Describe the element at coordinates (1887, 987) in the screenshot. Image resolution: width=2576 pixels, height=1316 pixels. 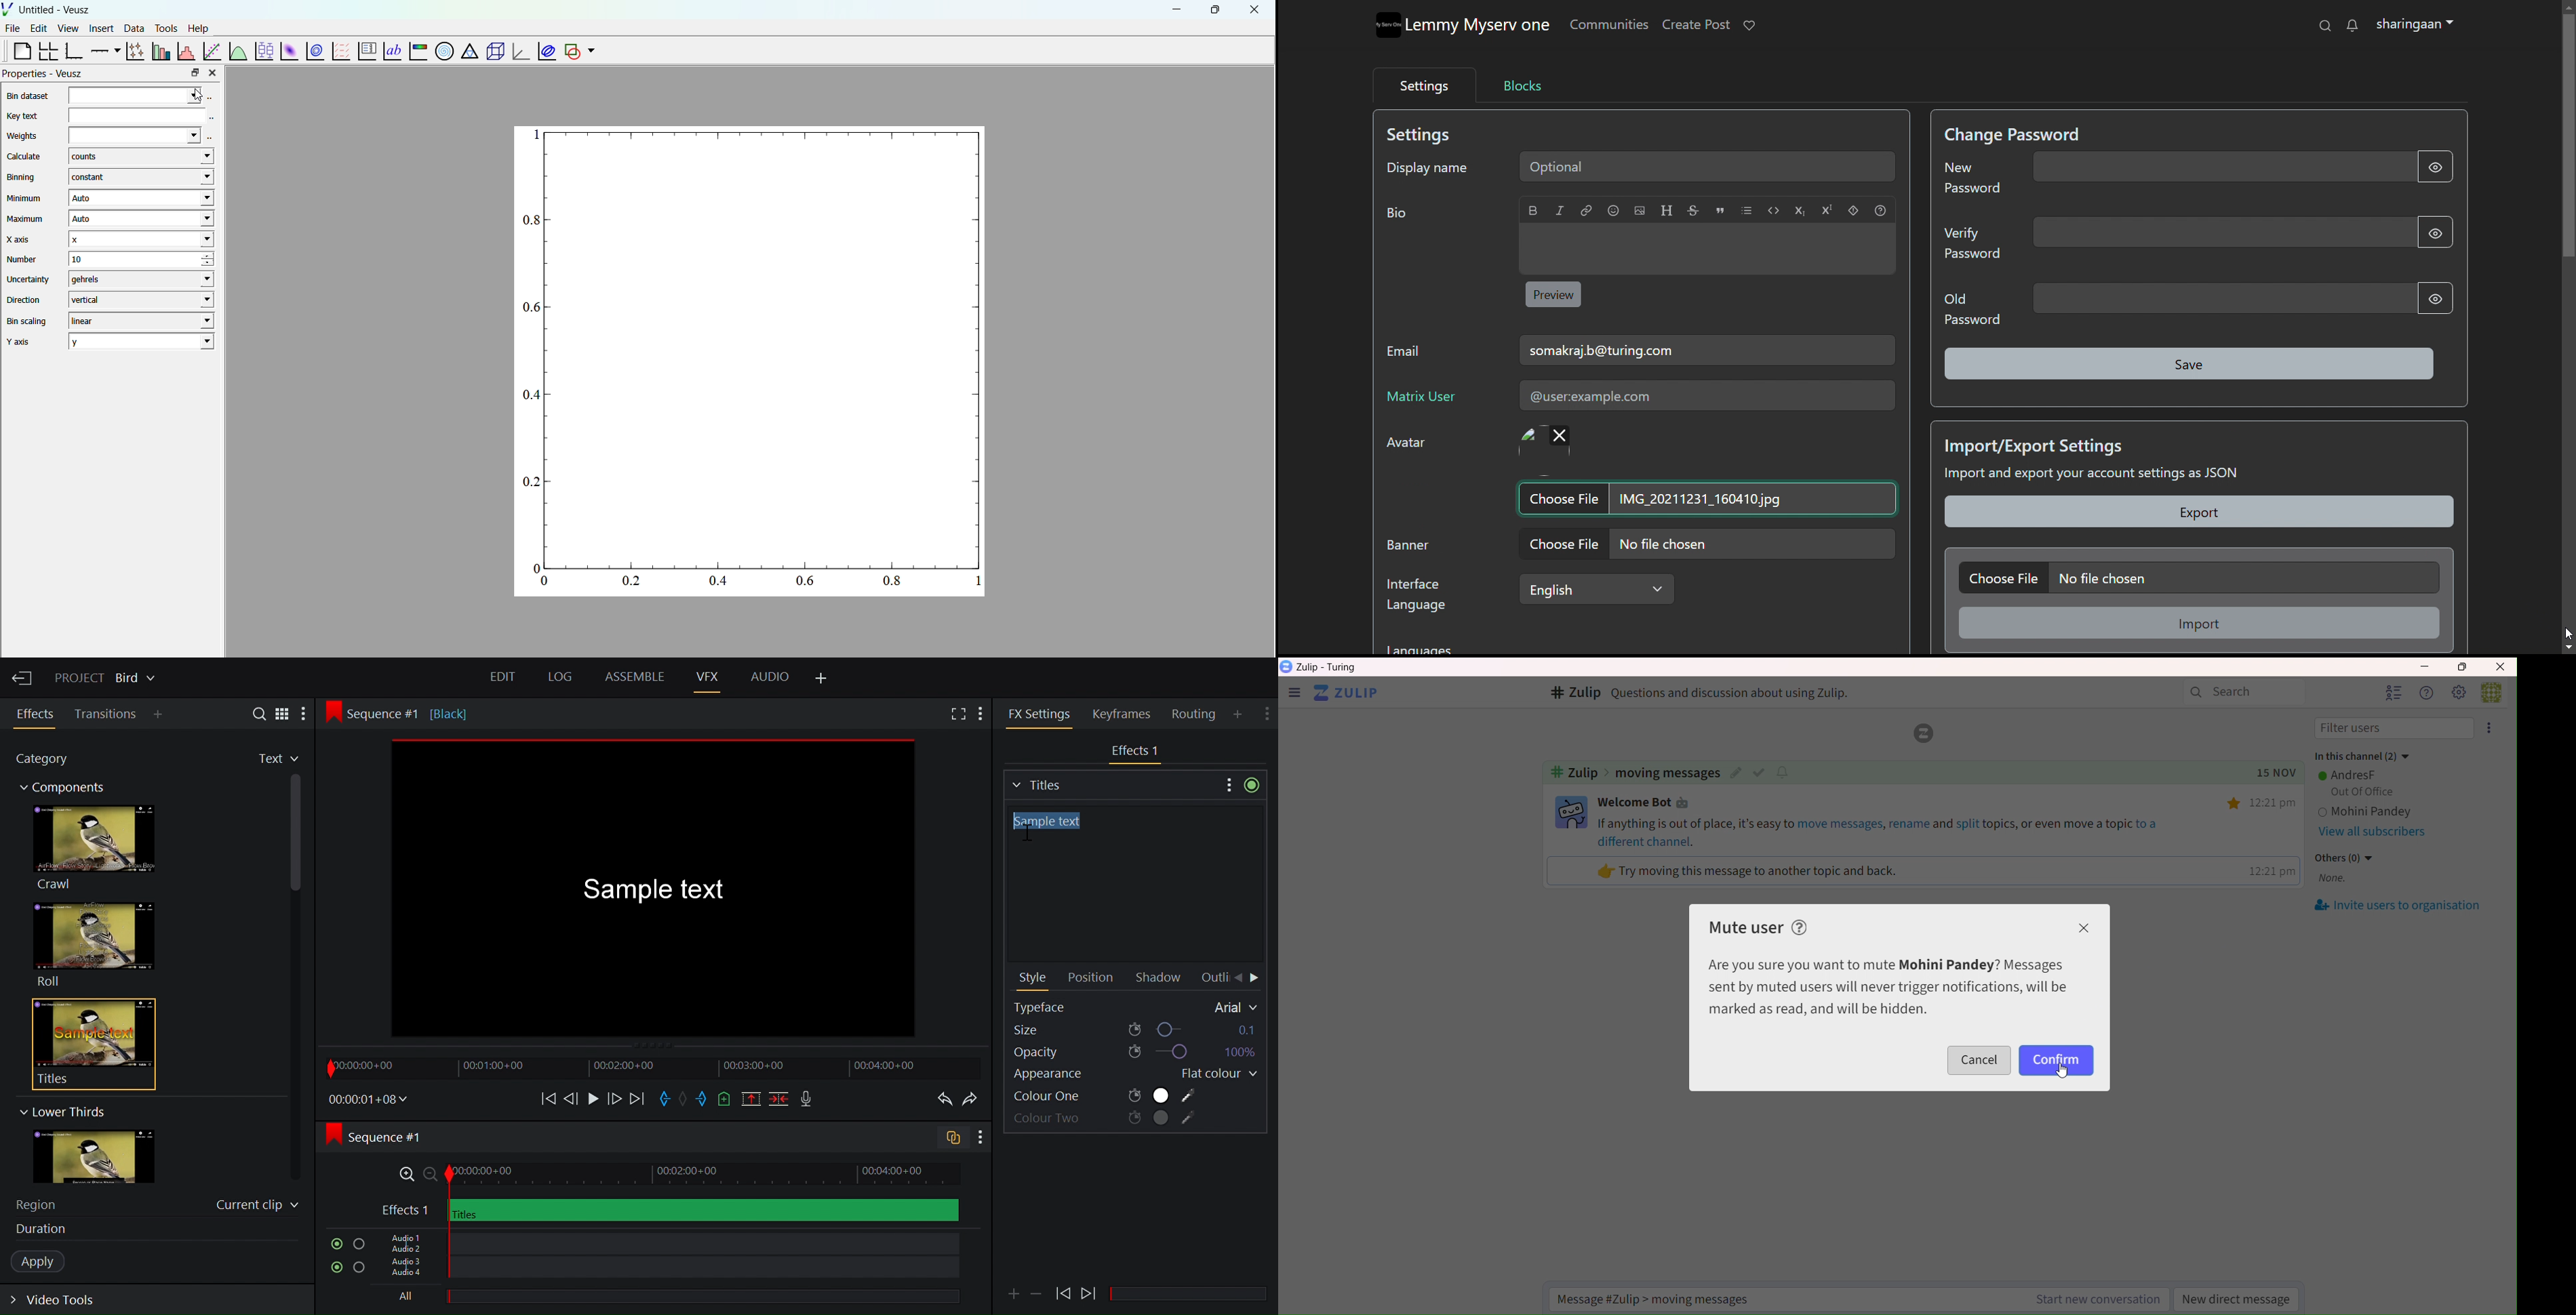
I see `Are you sure you want to mute Mohini Pandey? Messages
sent by muted users will never trigger notifications, will be
marked as read, and will be hidden.` at that location.